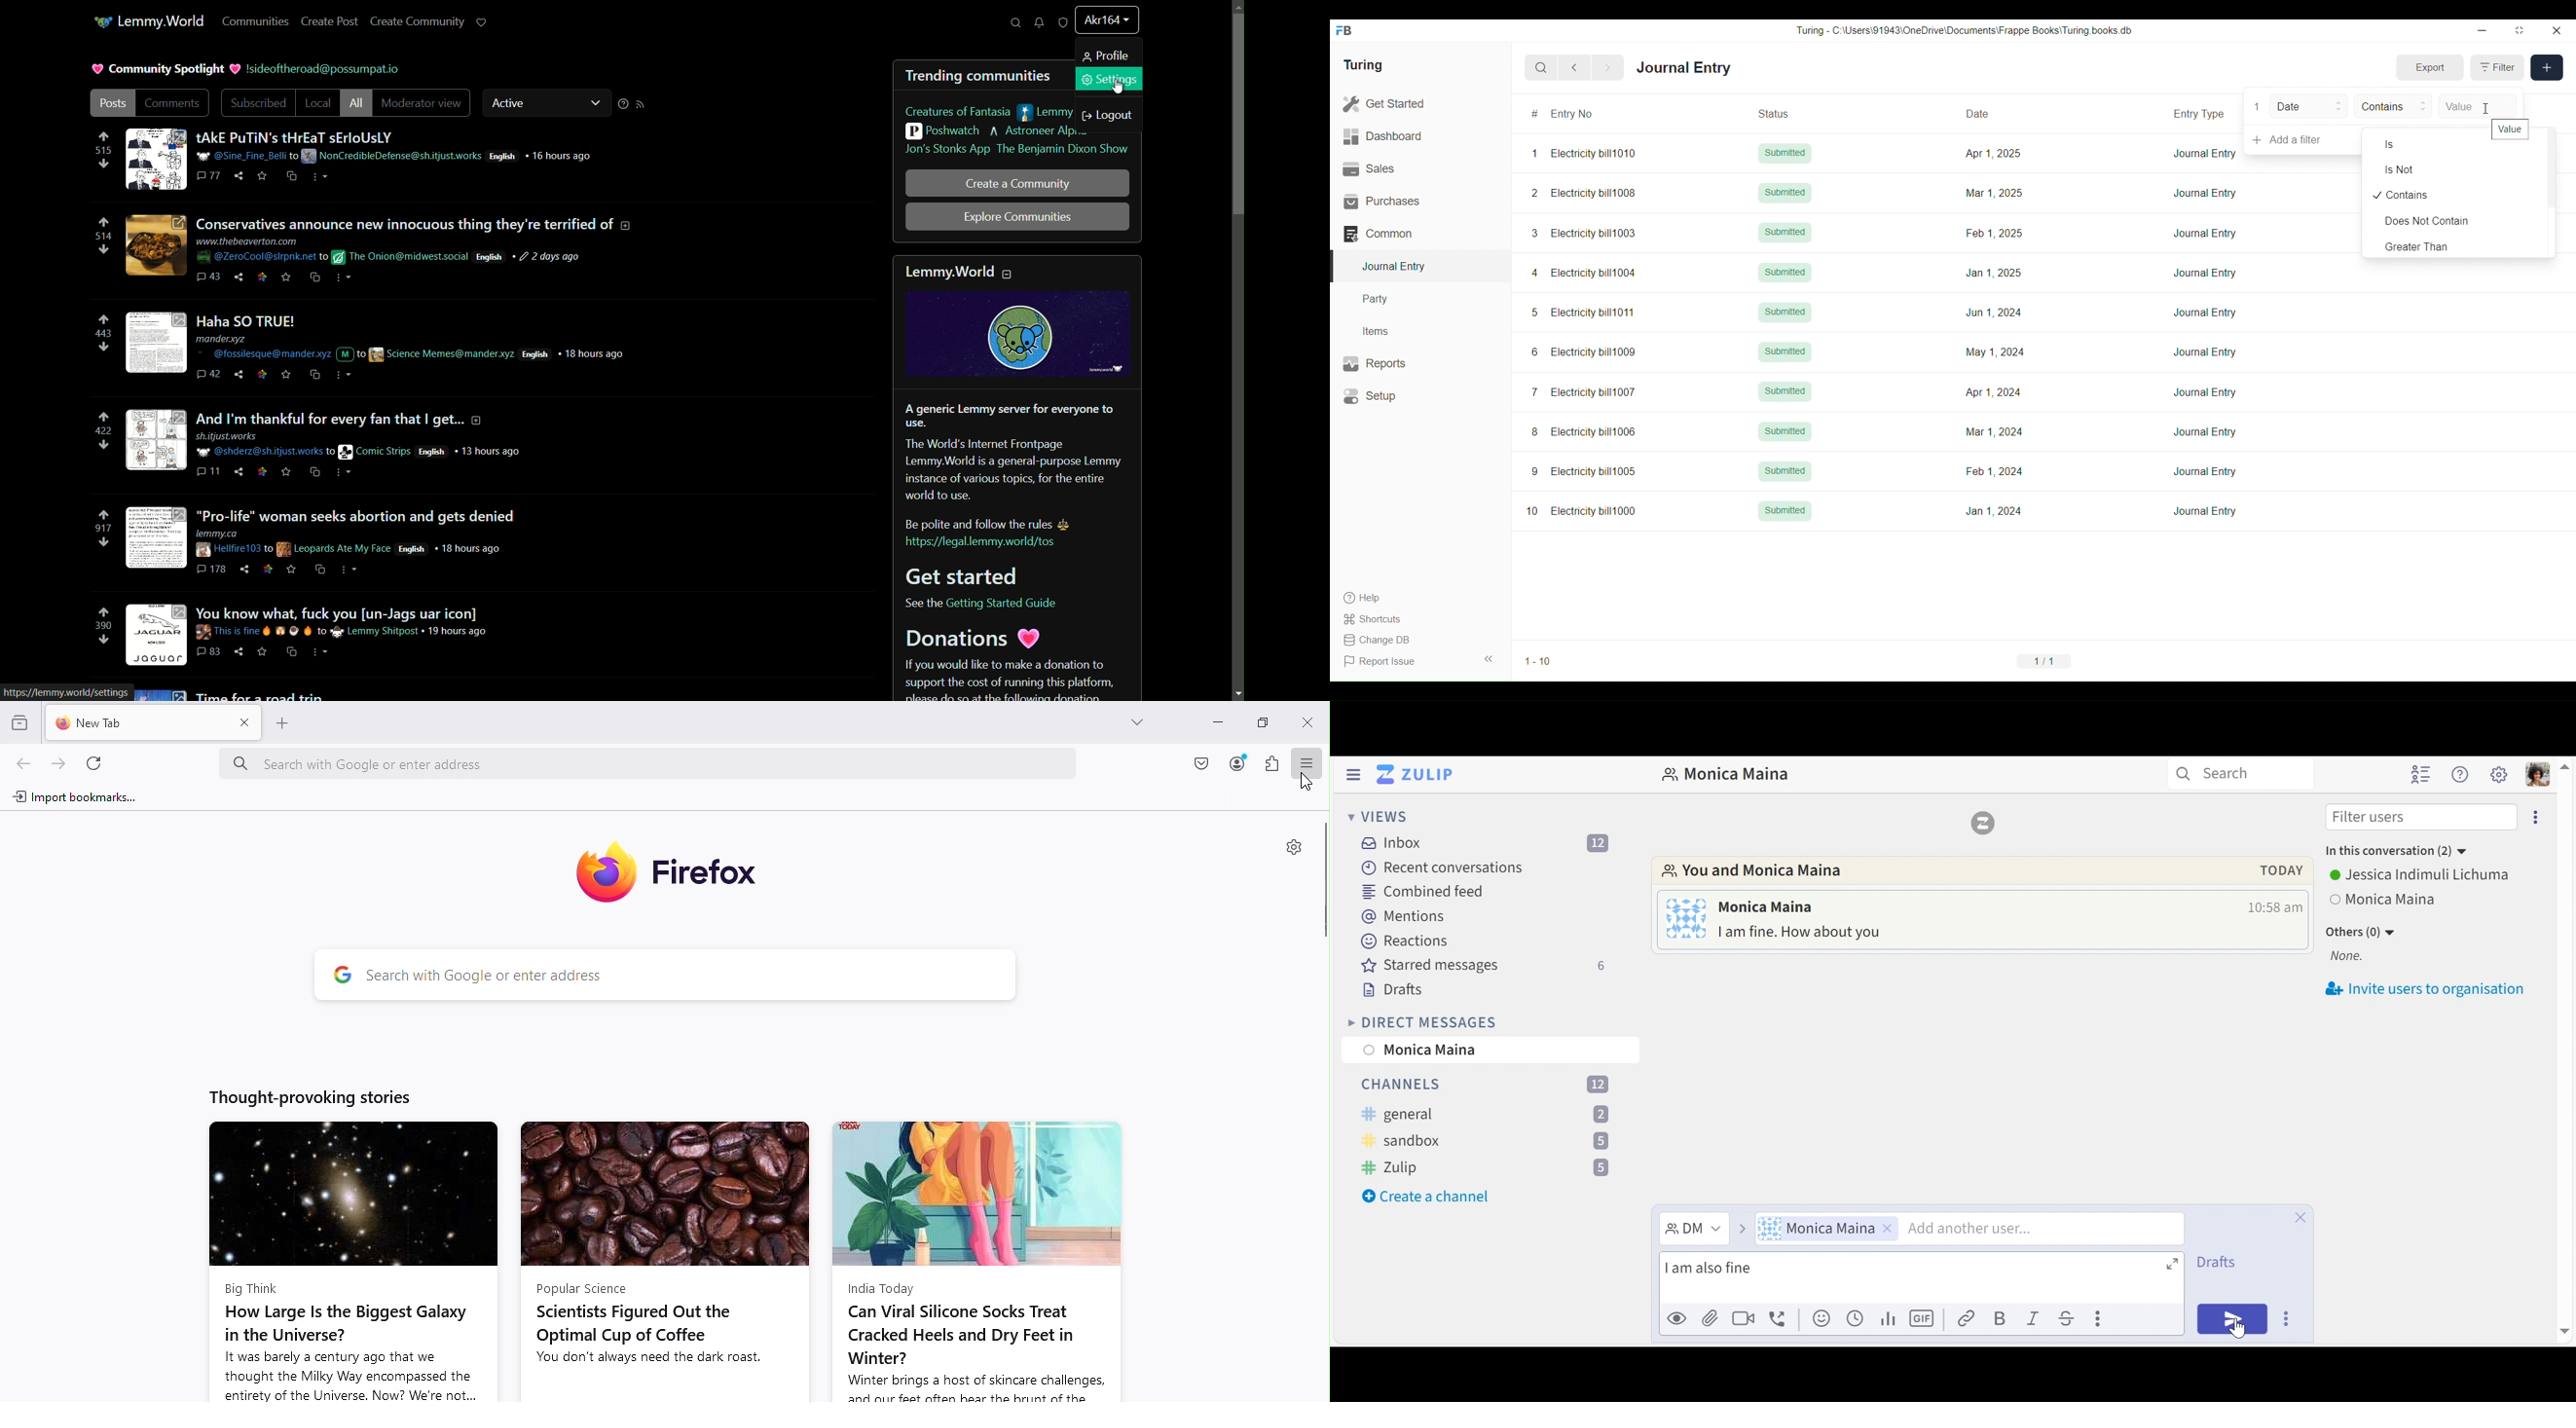 The height and width of the screenshot is (1428, 2576). What do you see at coordinates (1784, 273) in the screenshot?
I see `Submitted` at bounding box center [1784, 273].